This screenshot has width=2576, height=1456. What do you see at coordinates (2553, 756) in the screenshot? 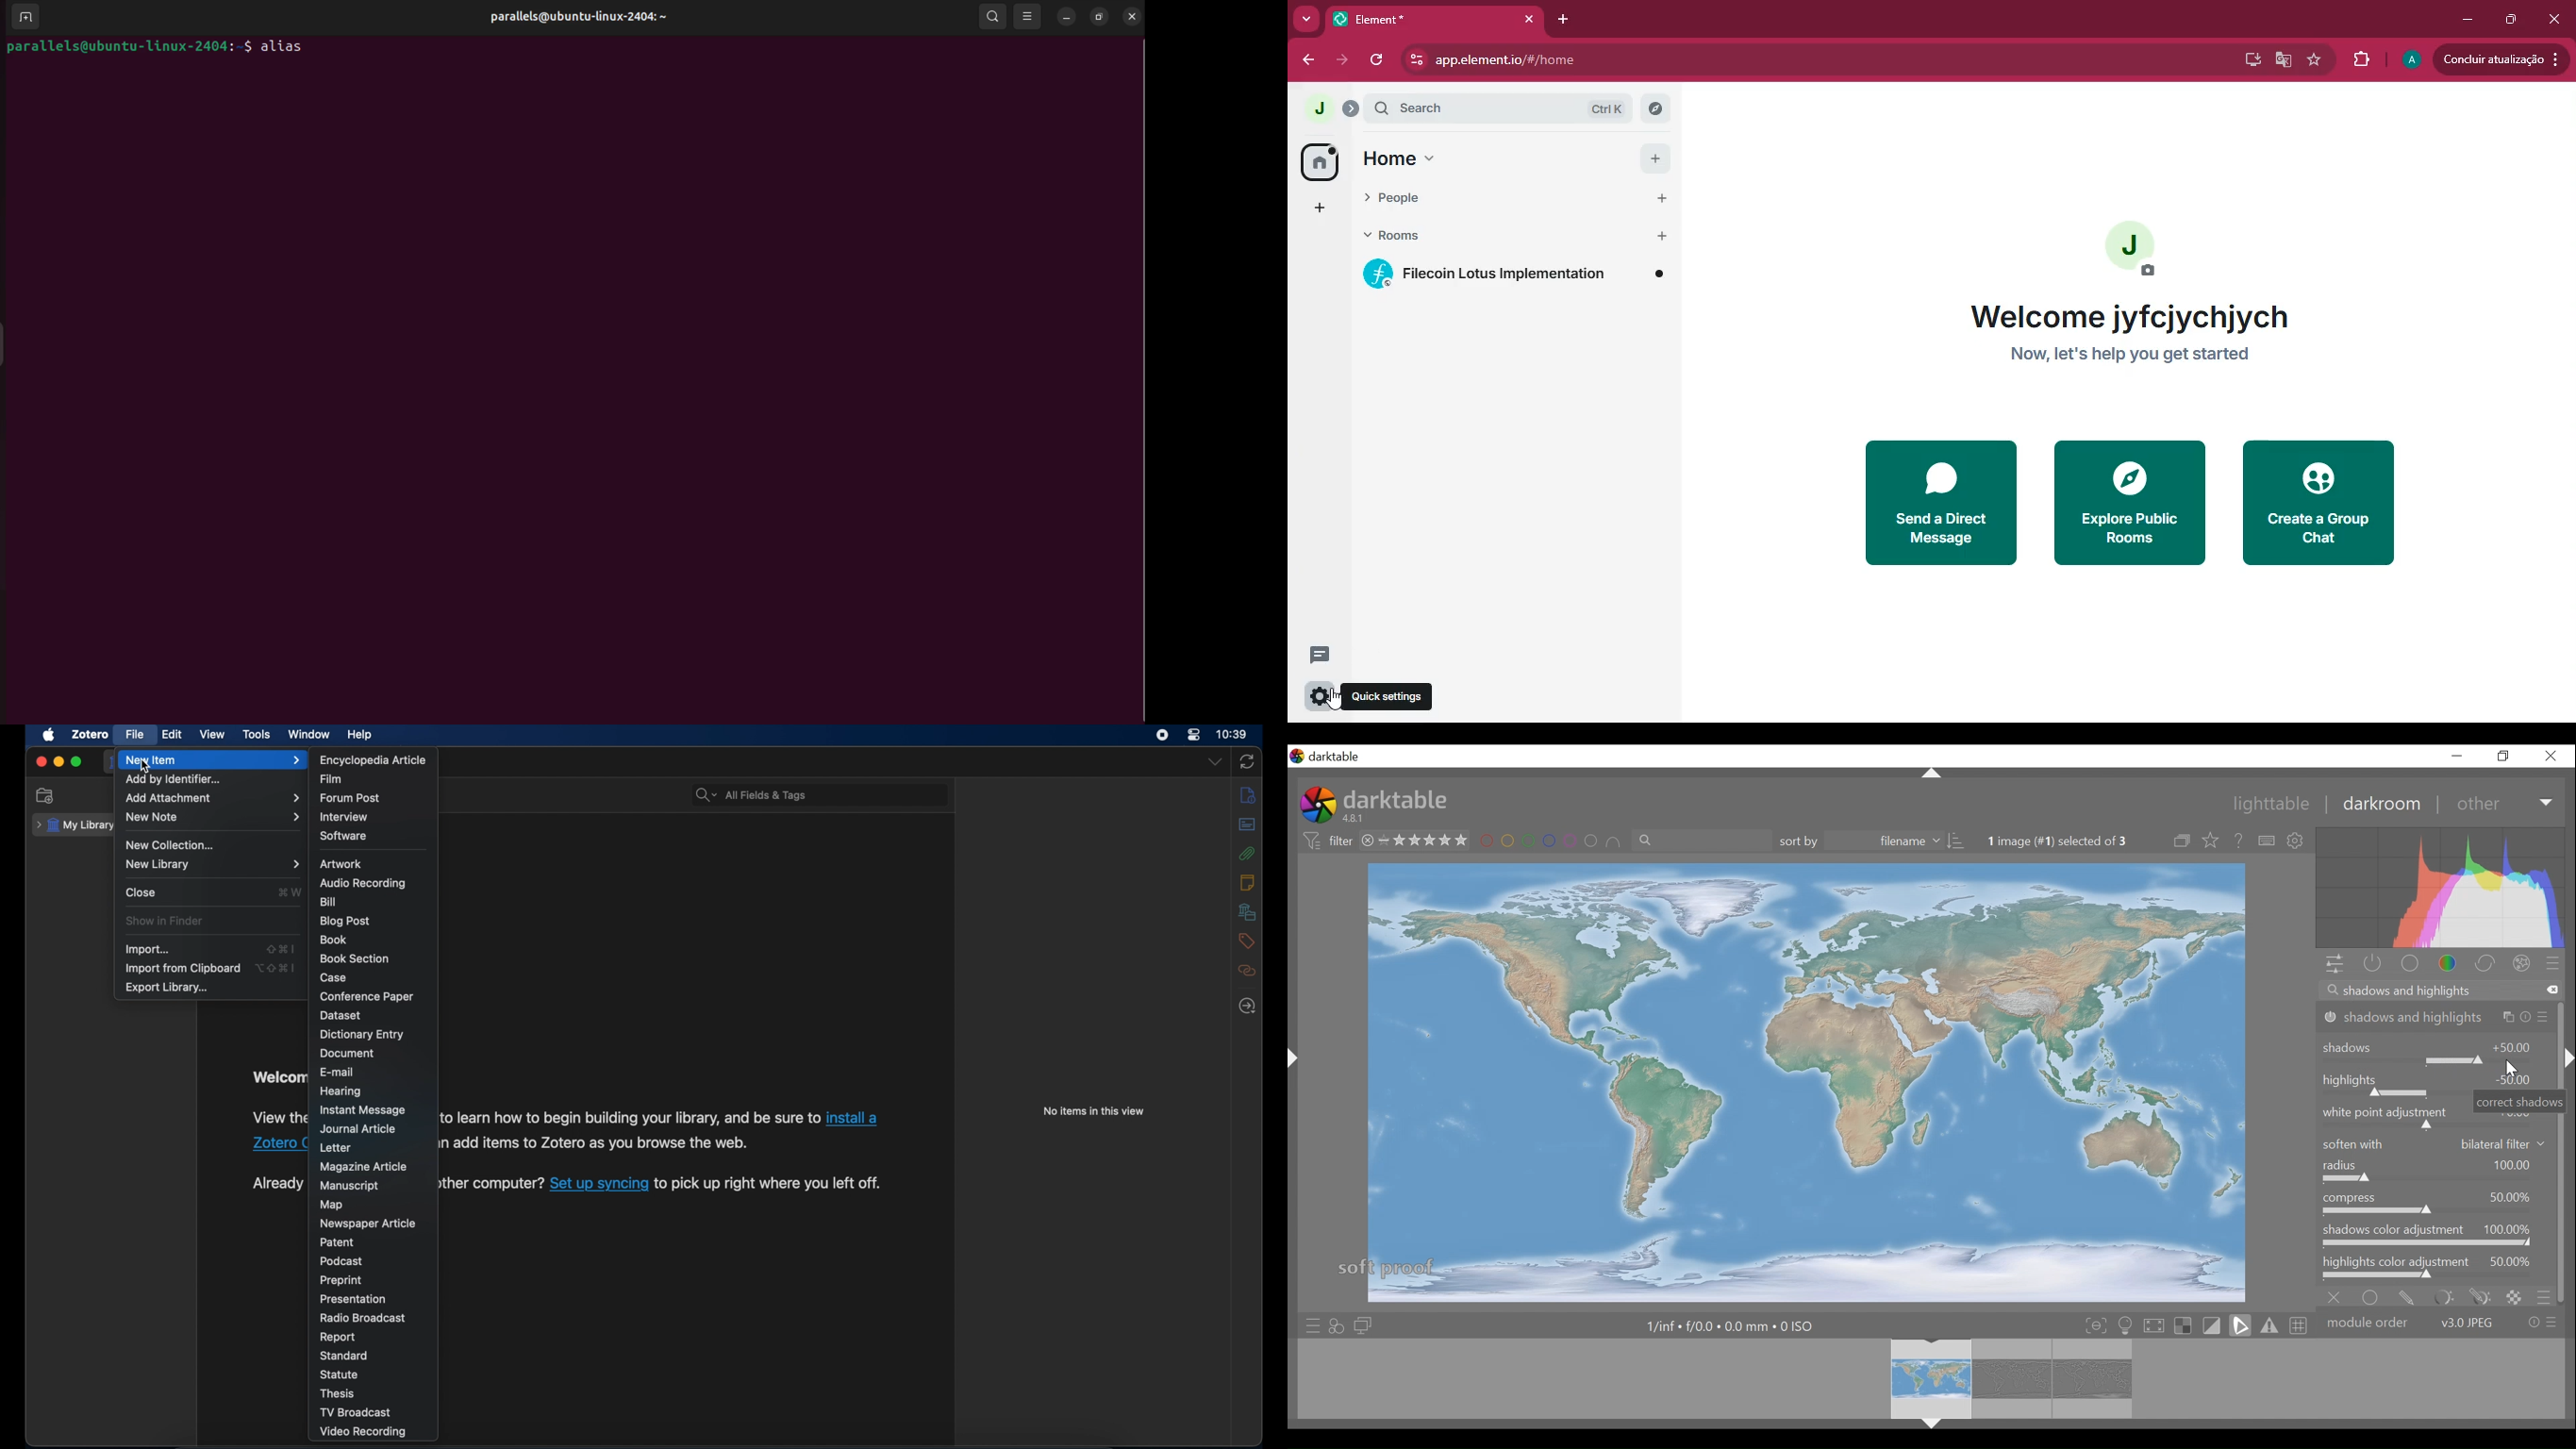
I see `close` at bounding box center [2553, 756].